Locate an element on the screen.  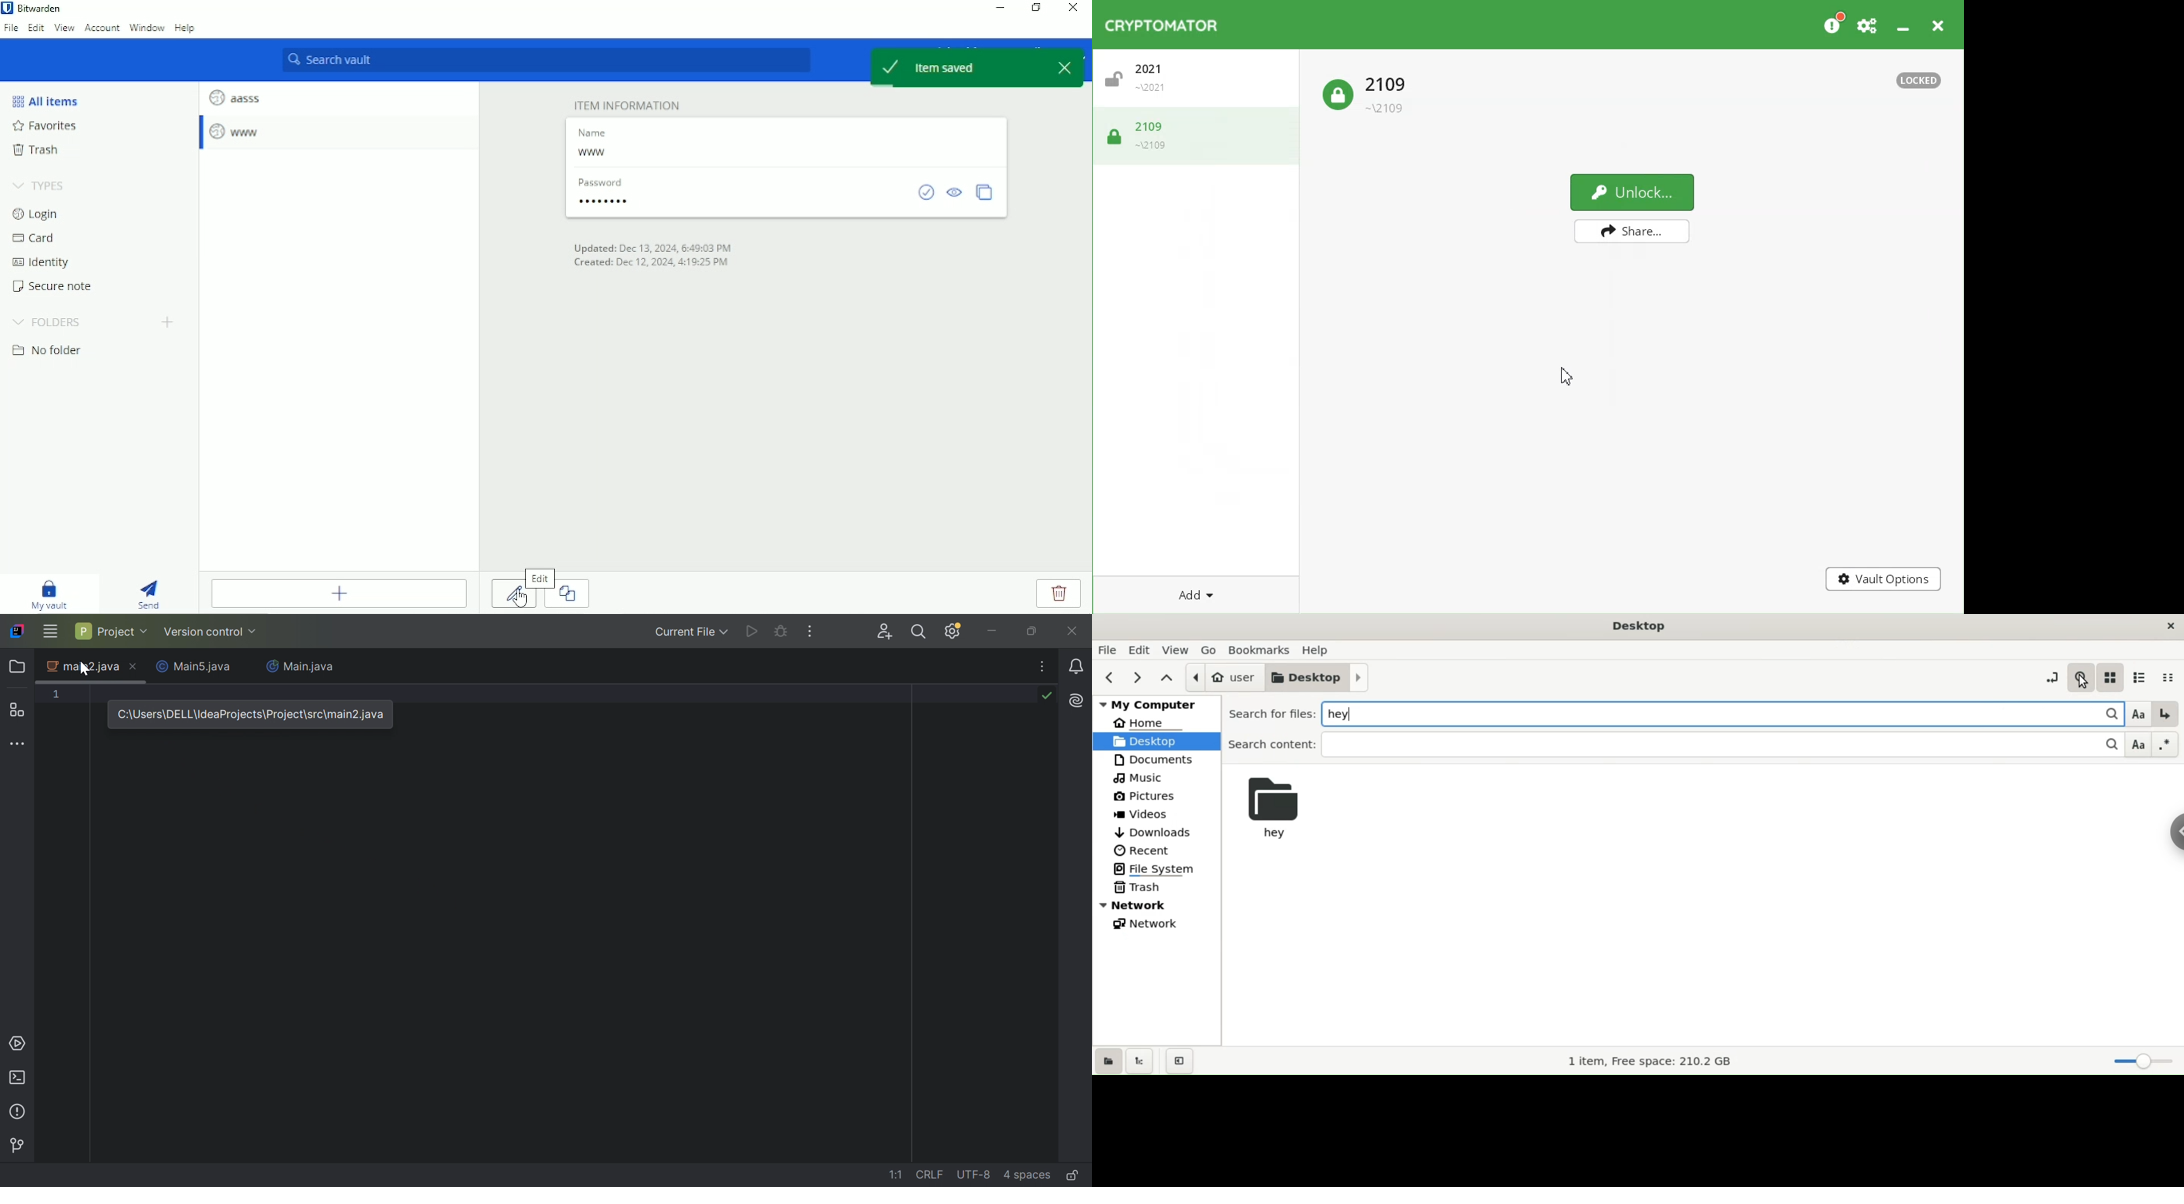
AI Assistant is located at coordinates (1078, 699).